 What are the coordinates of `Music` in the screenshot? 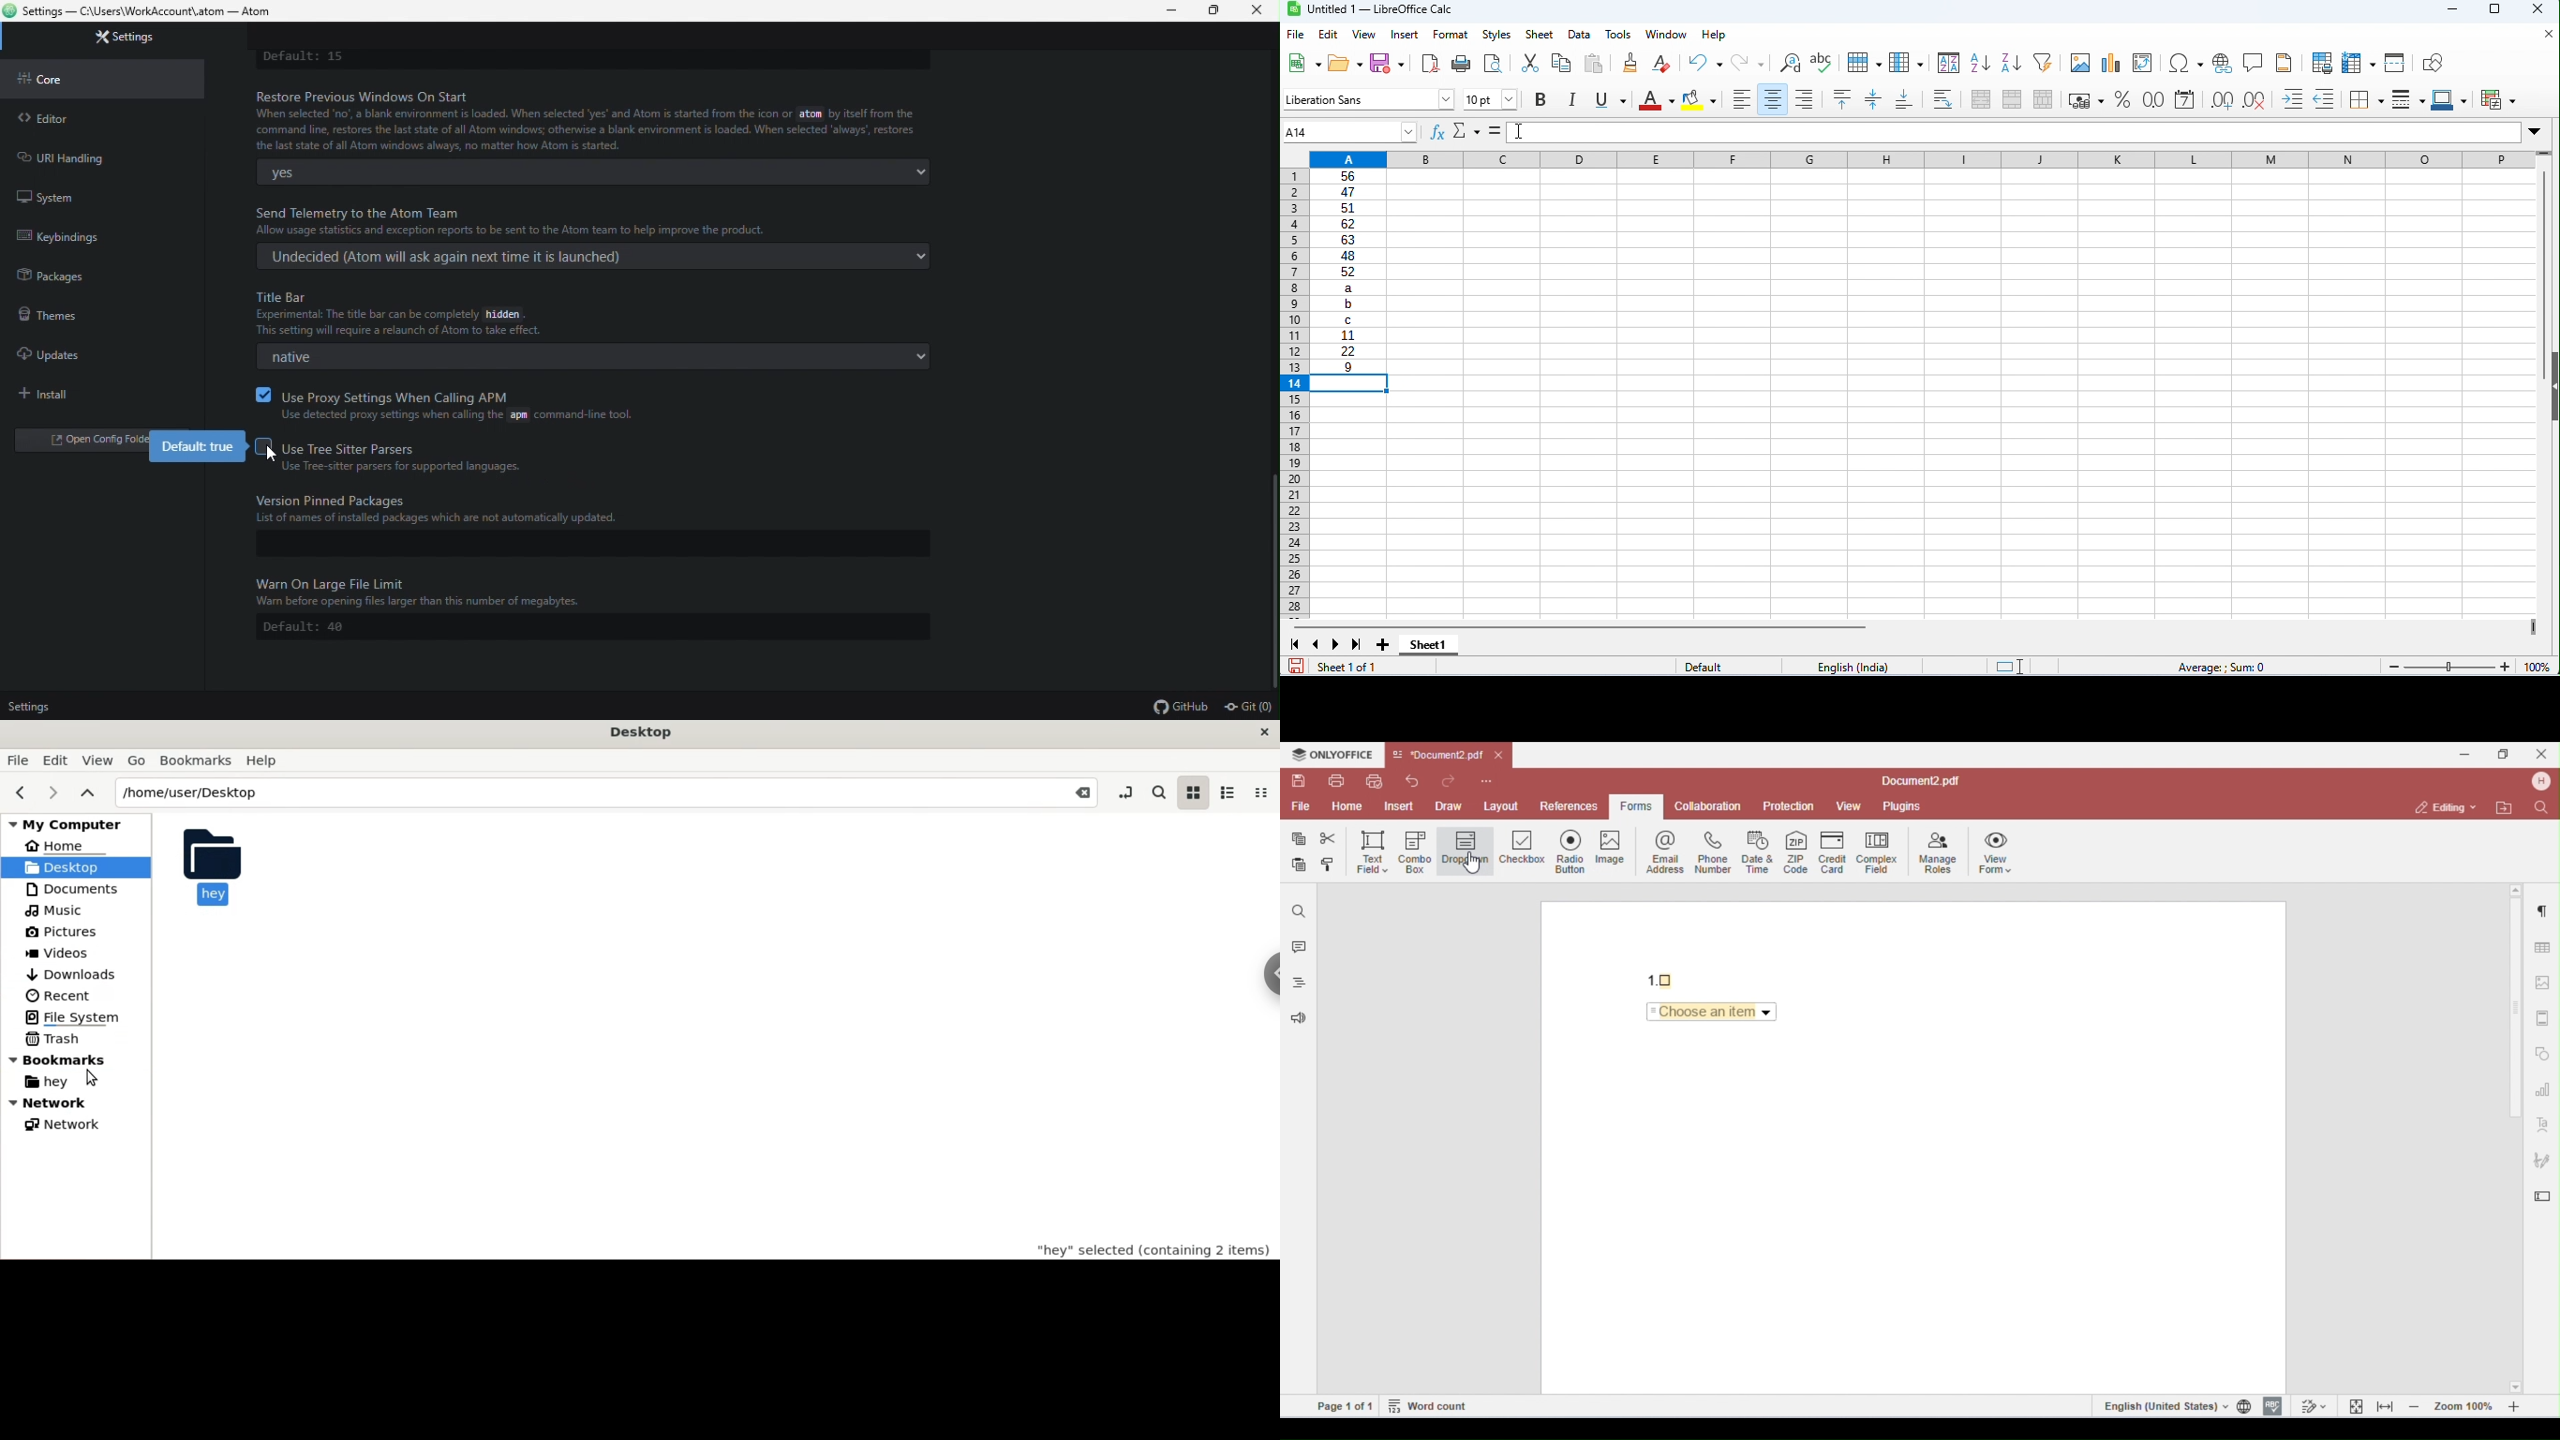 It's located at (58, 910).